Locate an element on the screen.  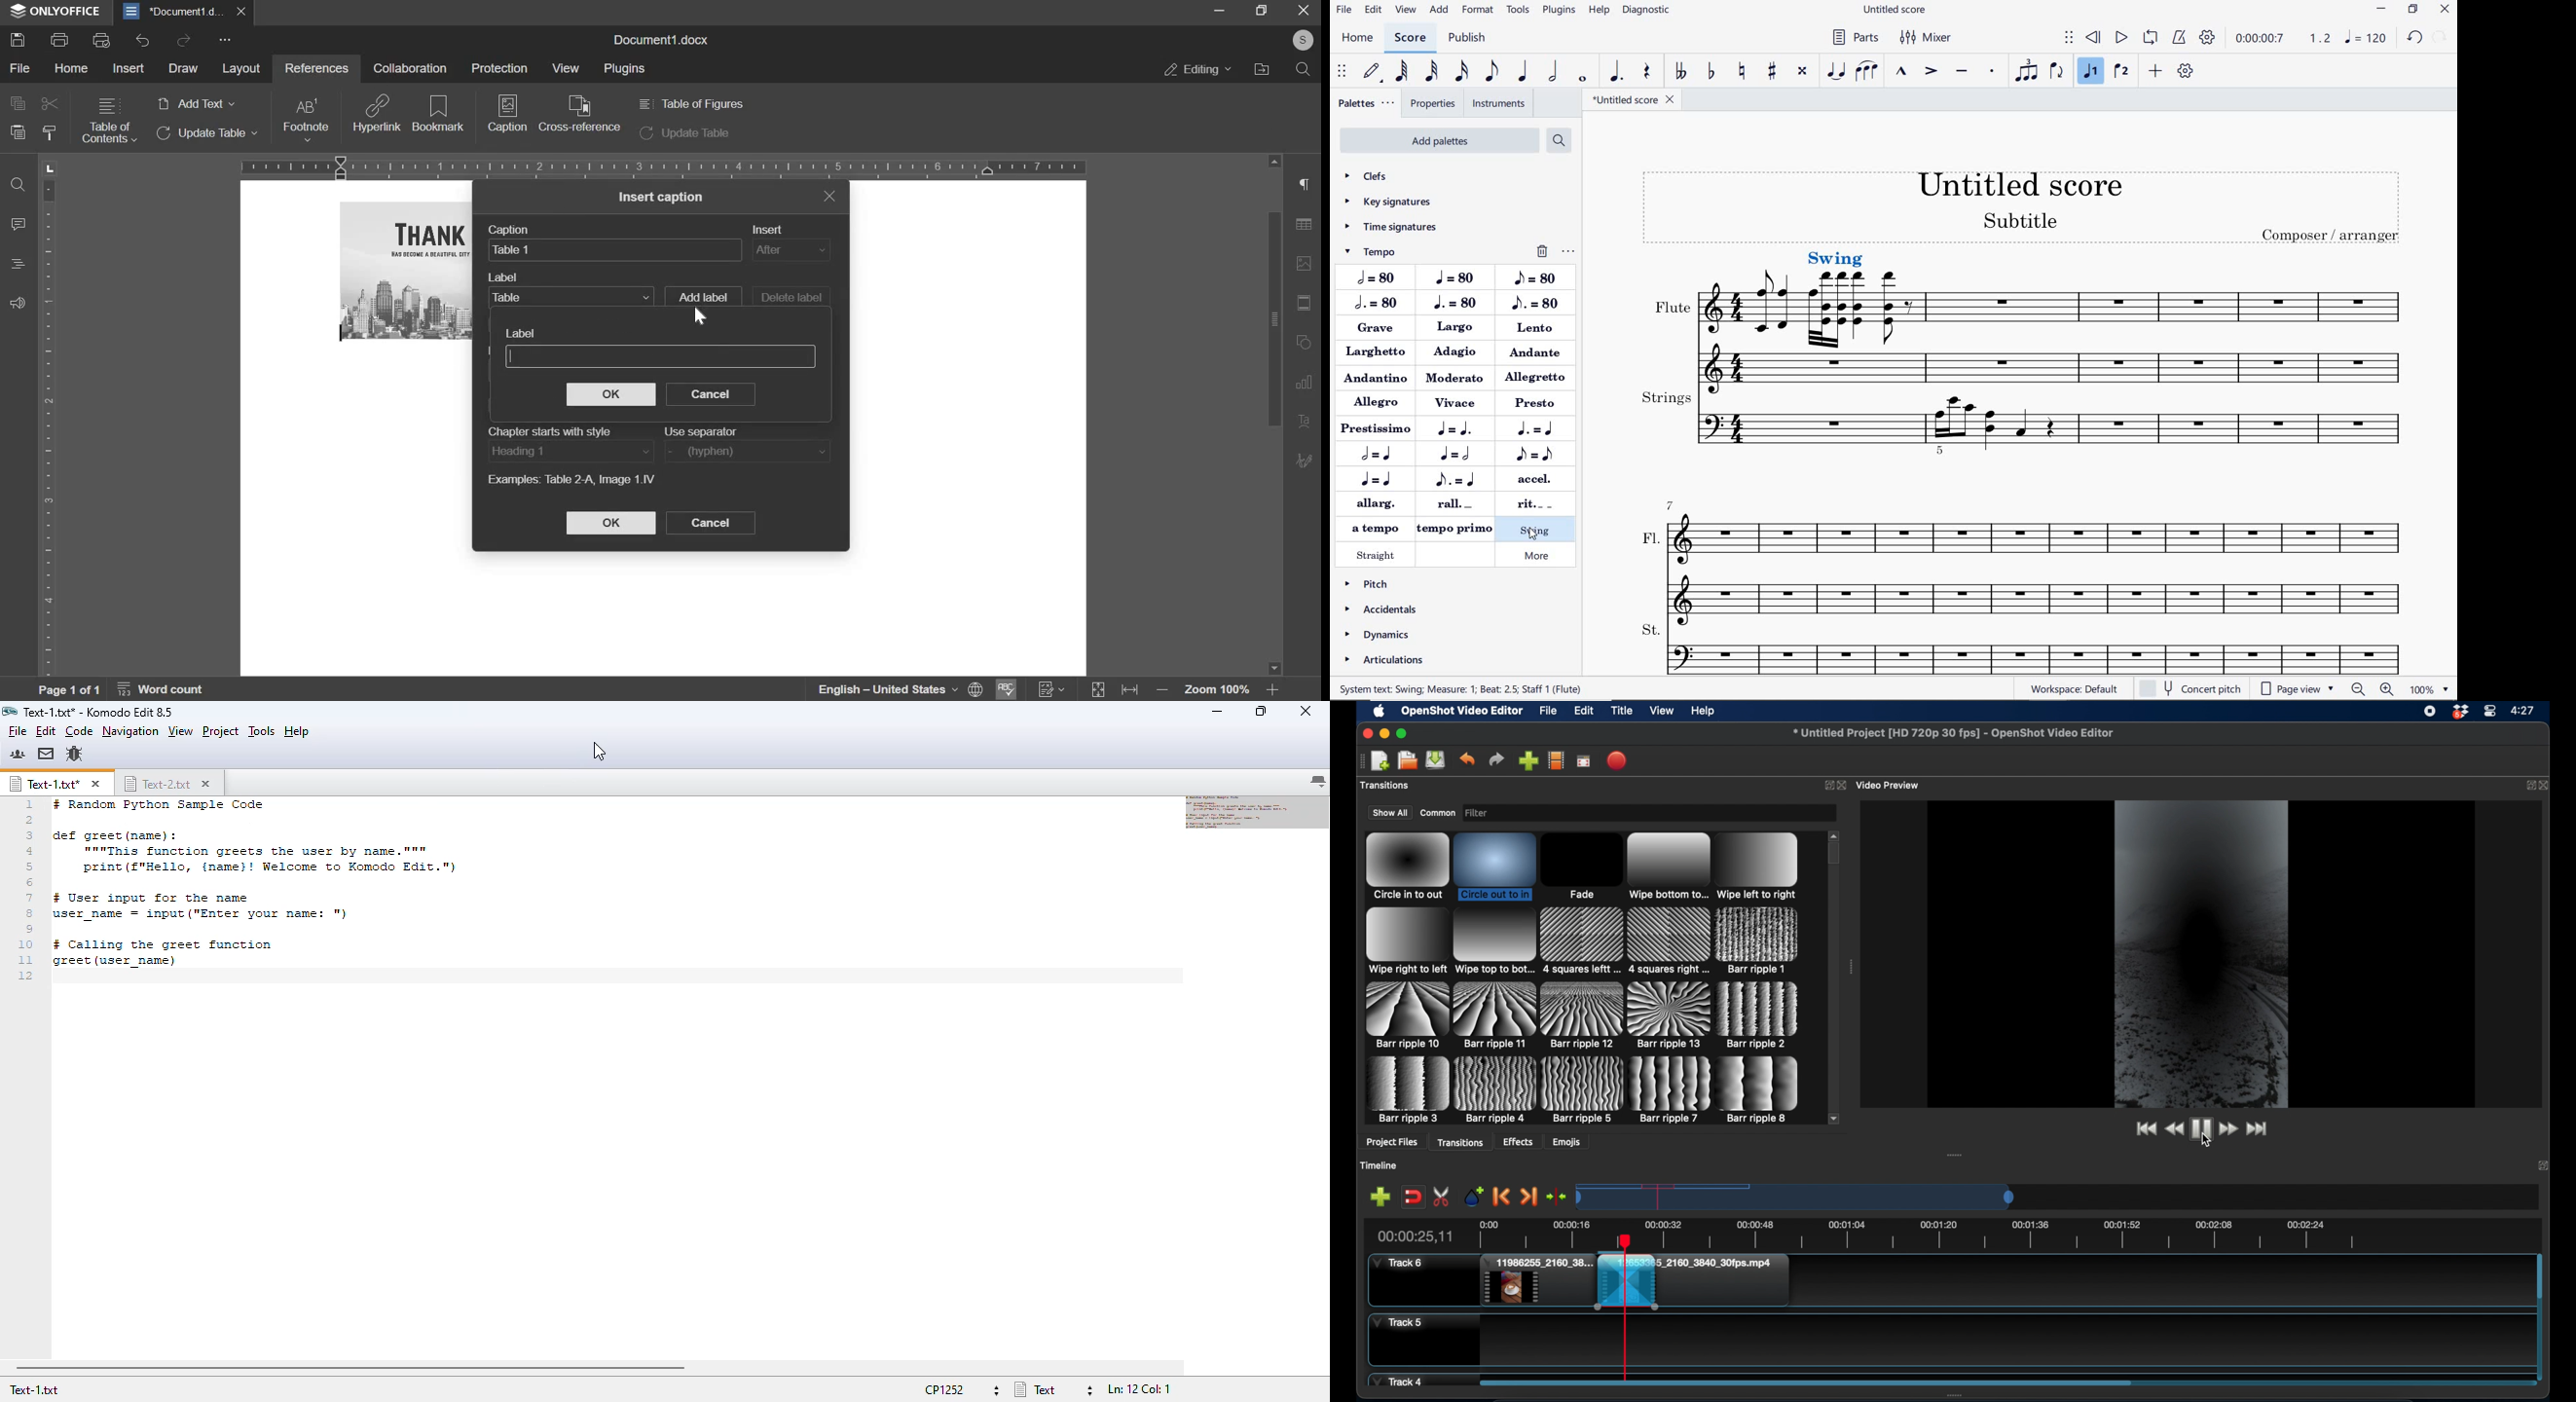
protection is located at coordinates (499, 67).